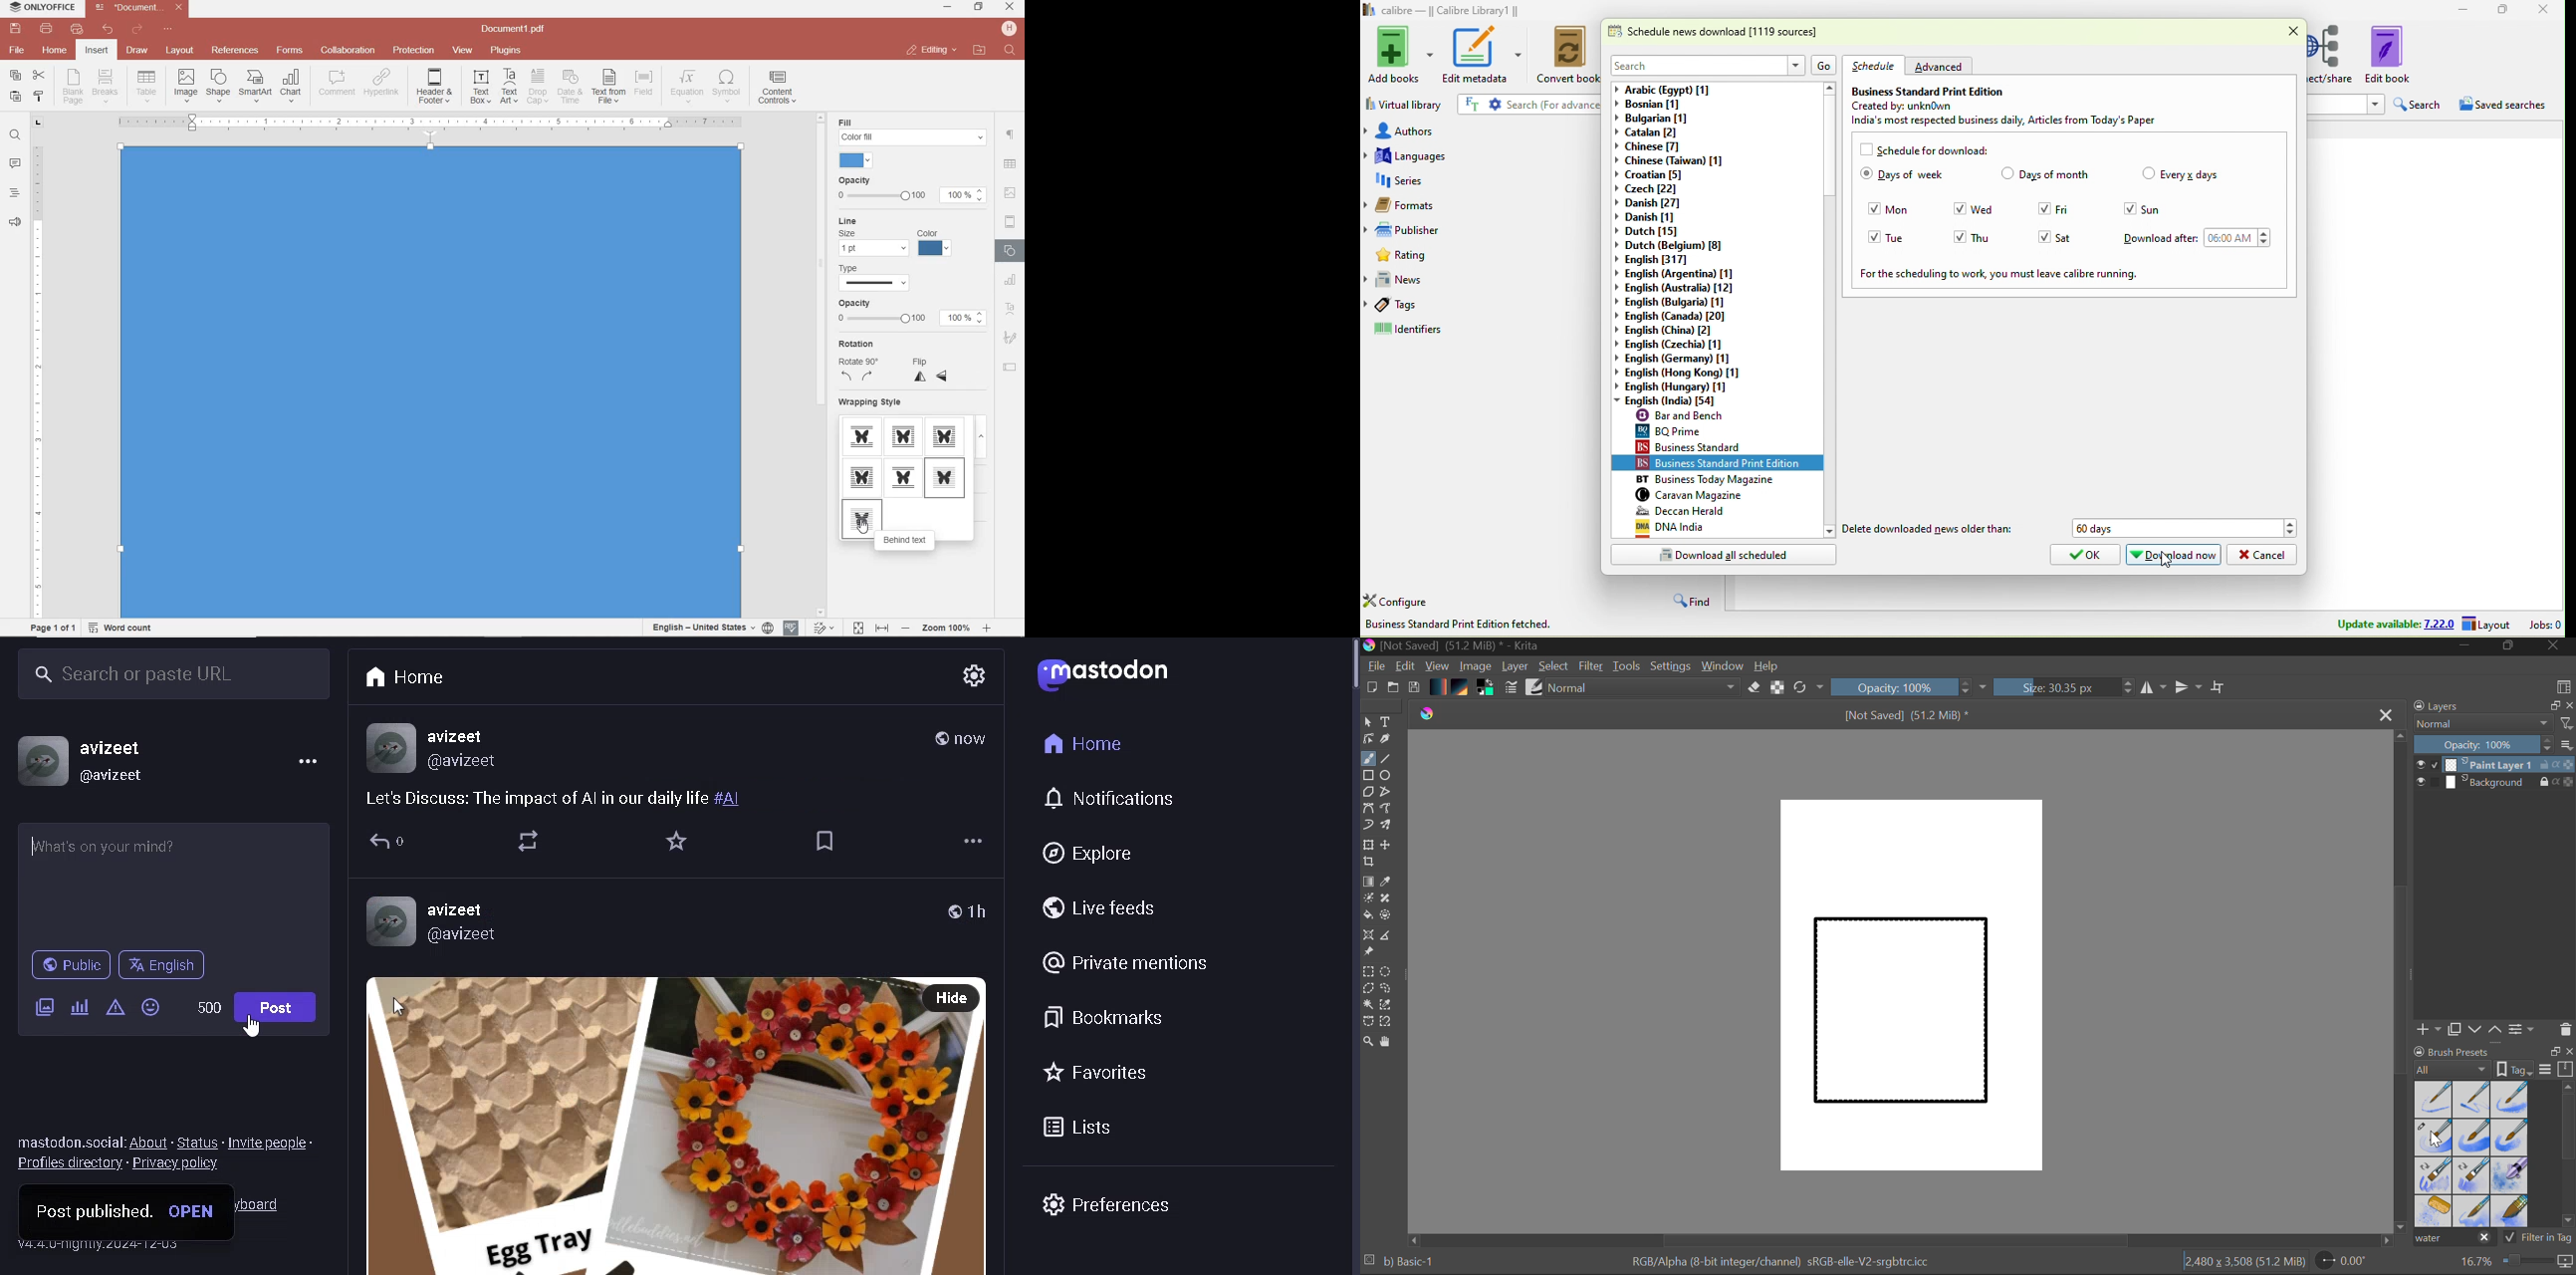  Describe the element at coordinates (466, 764) in the screenshot. I see `@username` at that location.